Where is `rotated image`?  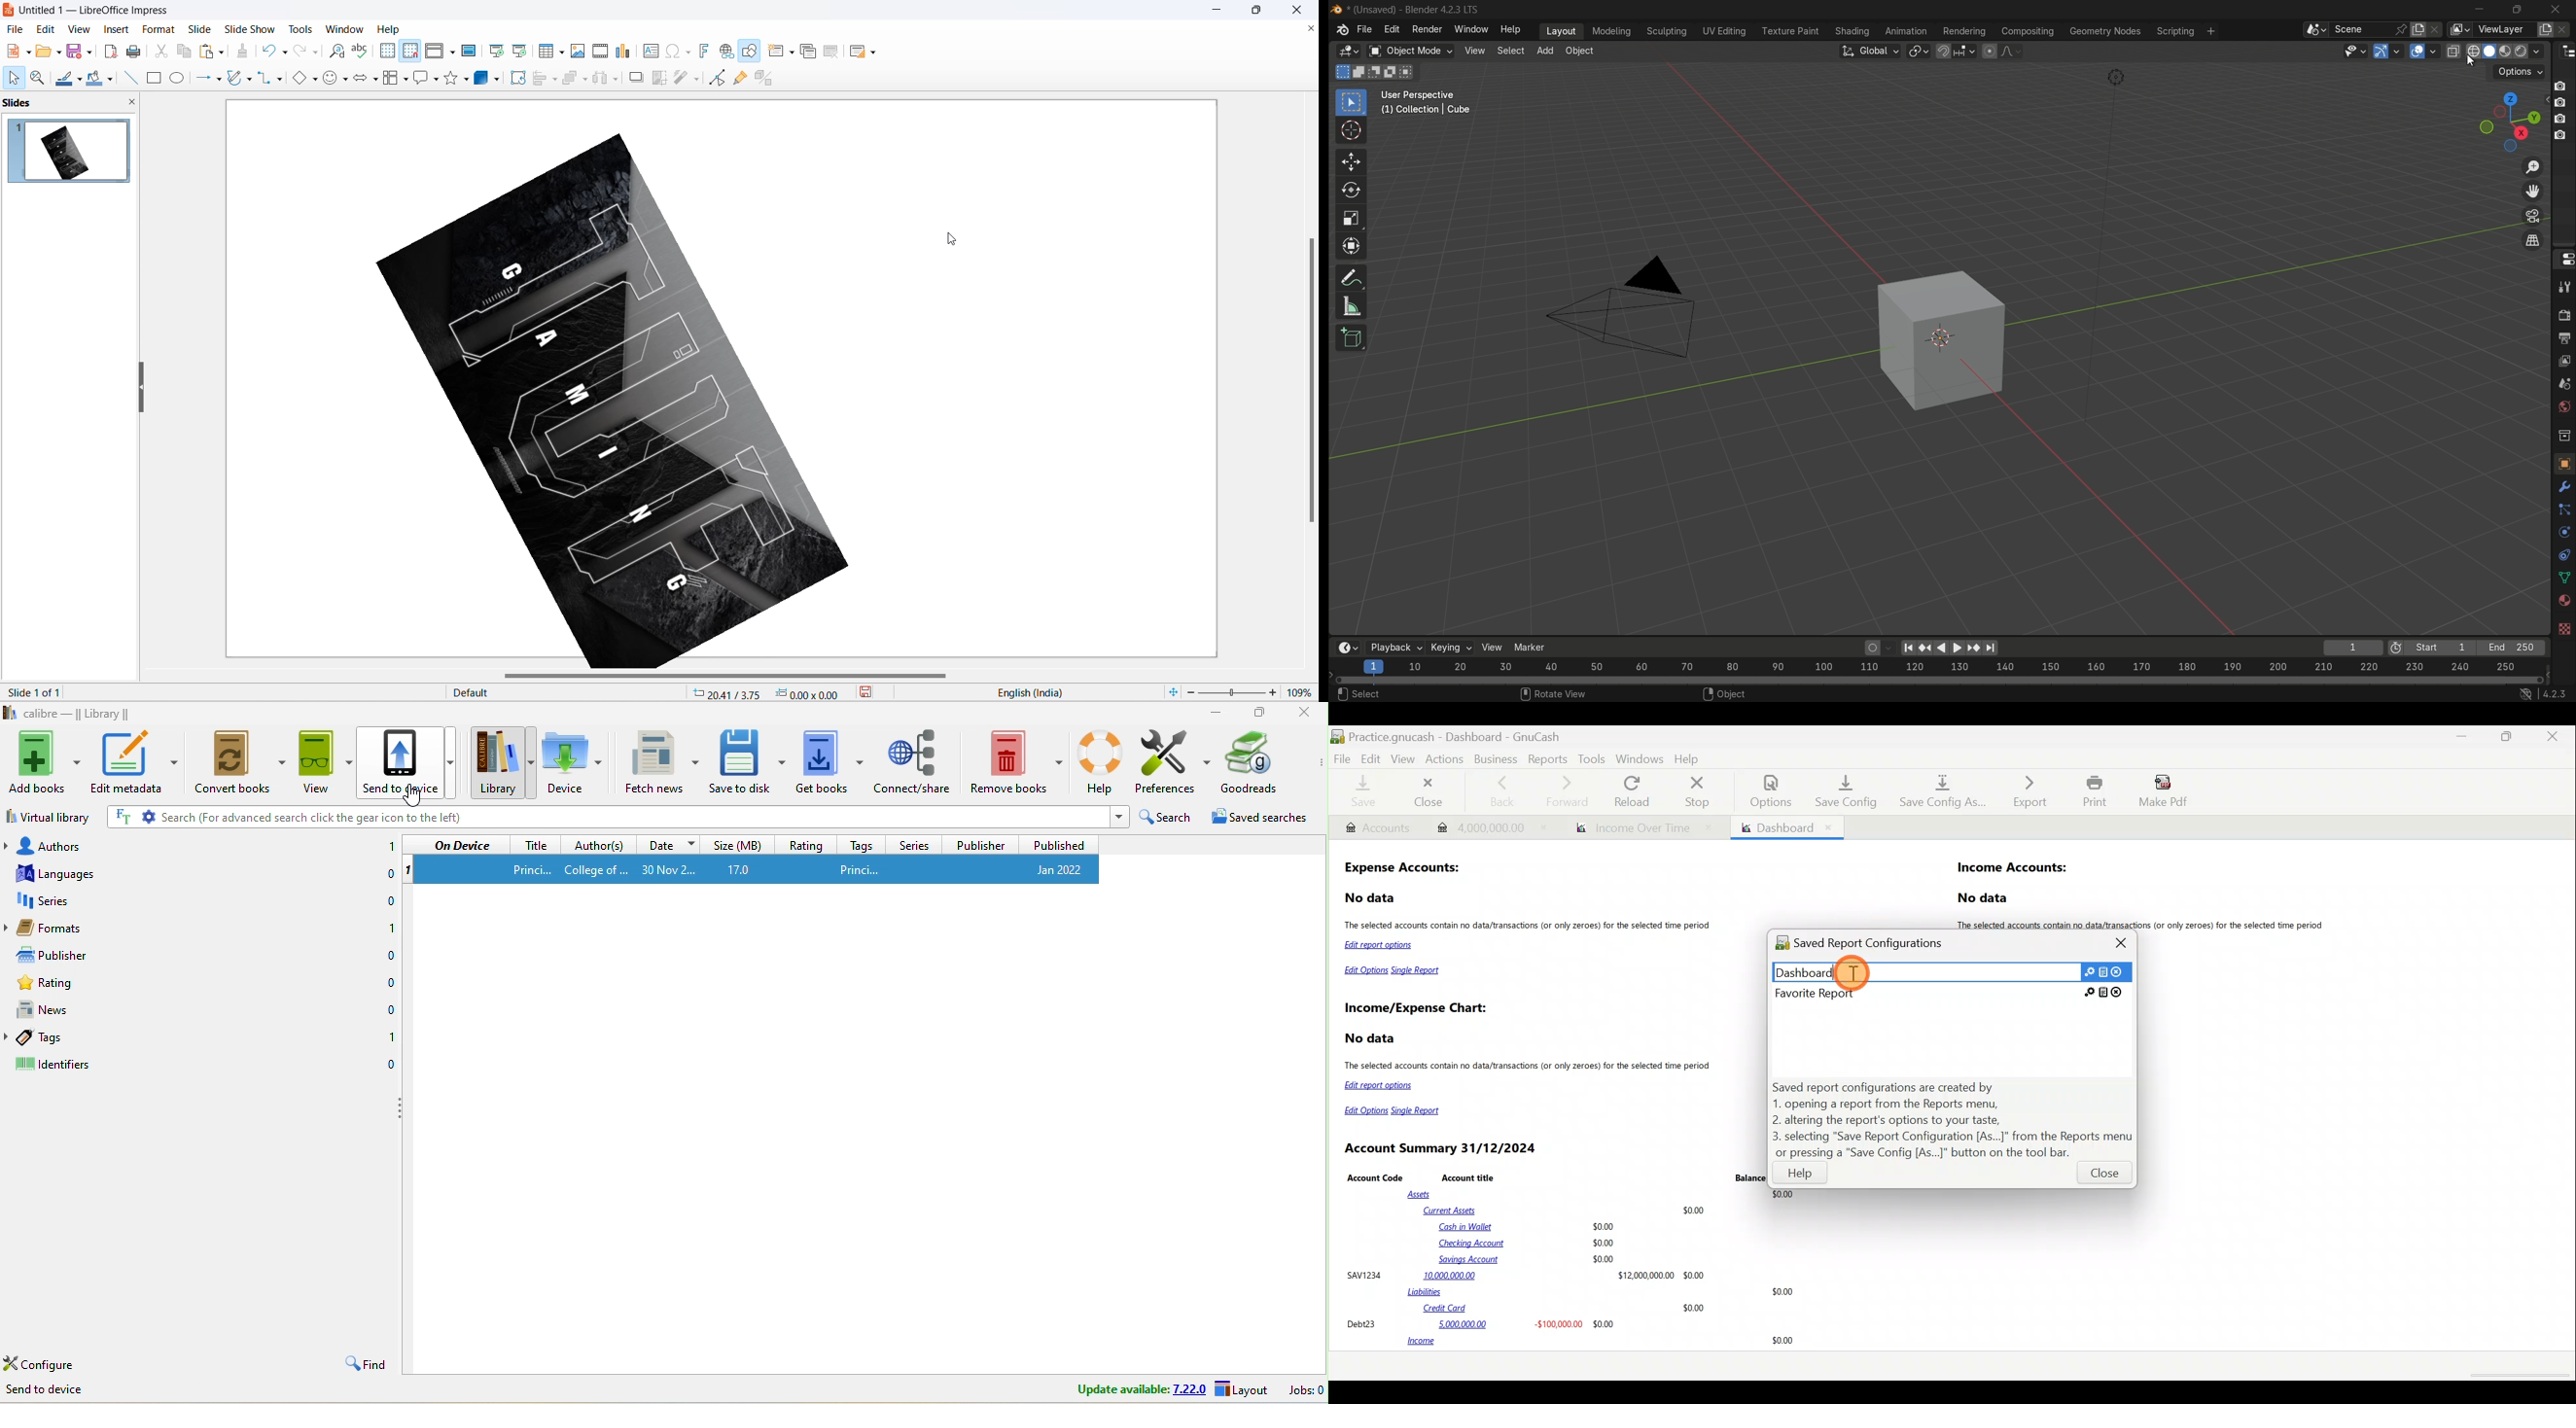
rotated image is located at coordinates (613, 404).